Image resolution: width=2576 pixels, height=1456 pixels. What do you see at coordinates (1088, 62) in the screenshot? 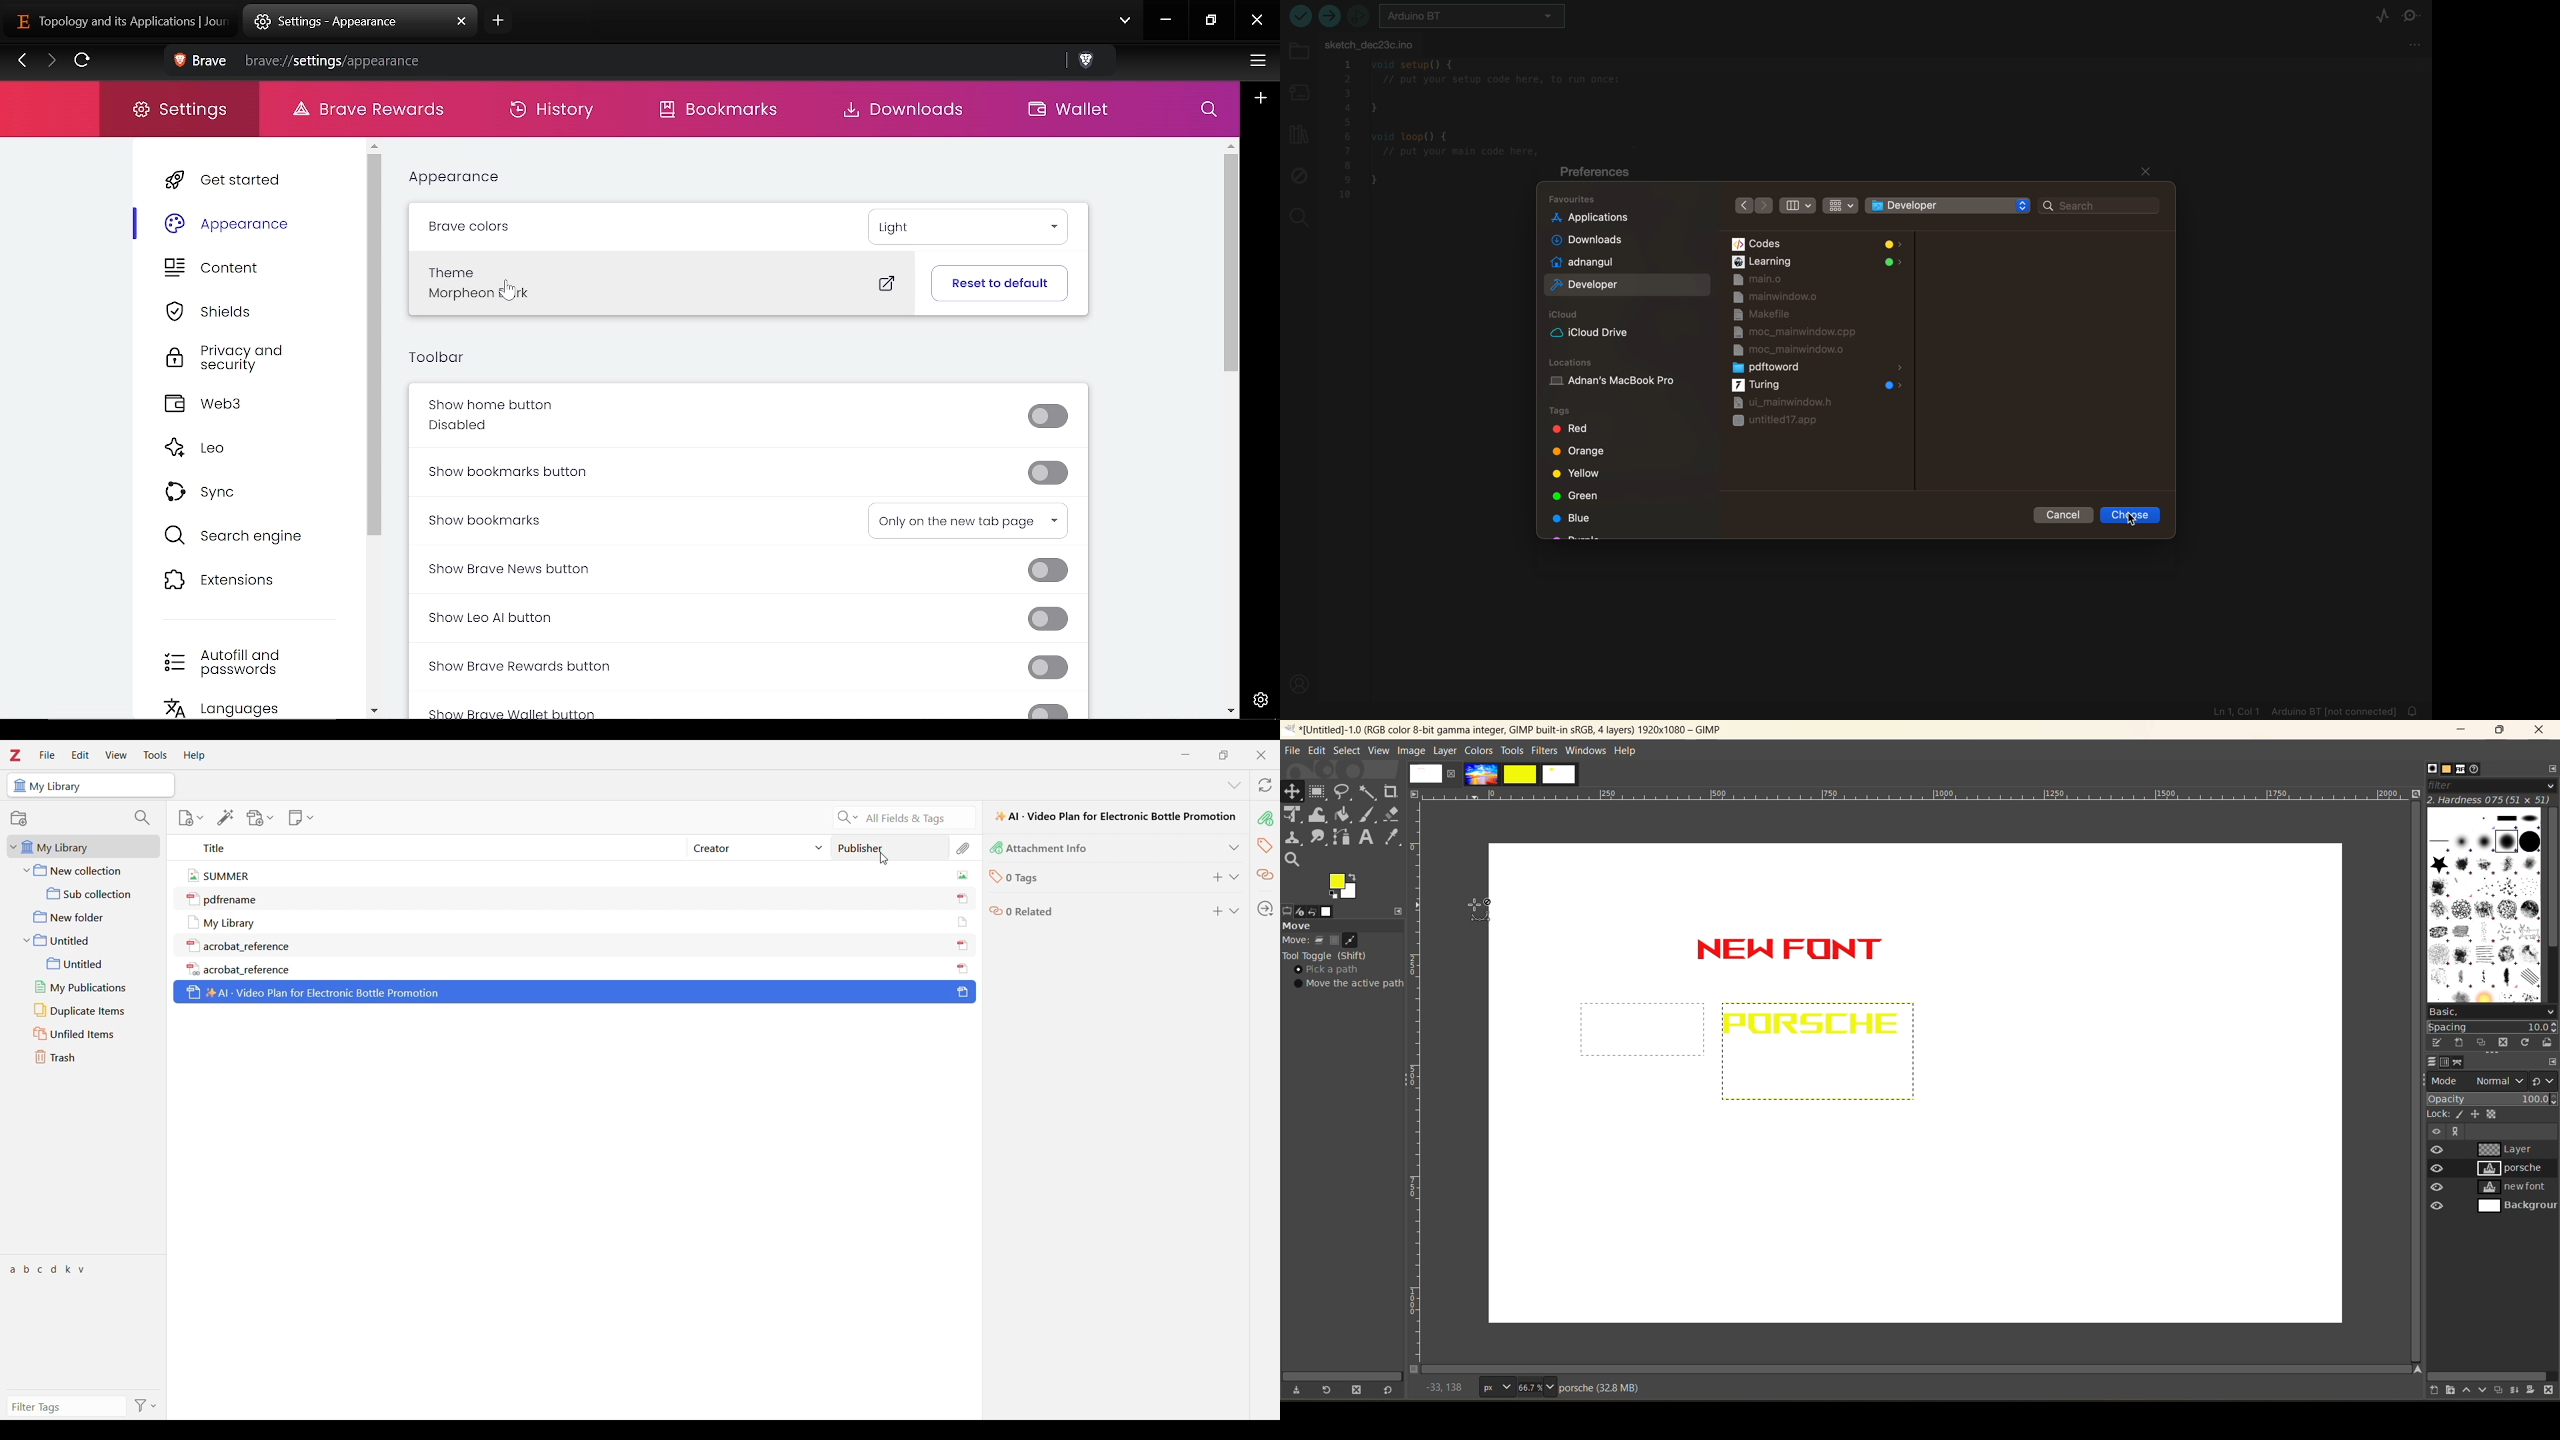
I see `Brave shield` at bounding box center [1088, 62].